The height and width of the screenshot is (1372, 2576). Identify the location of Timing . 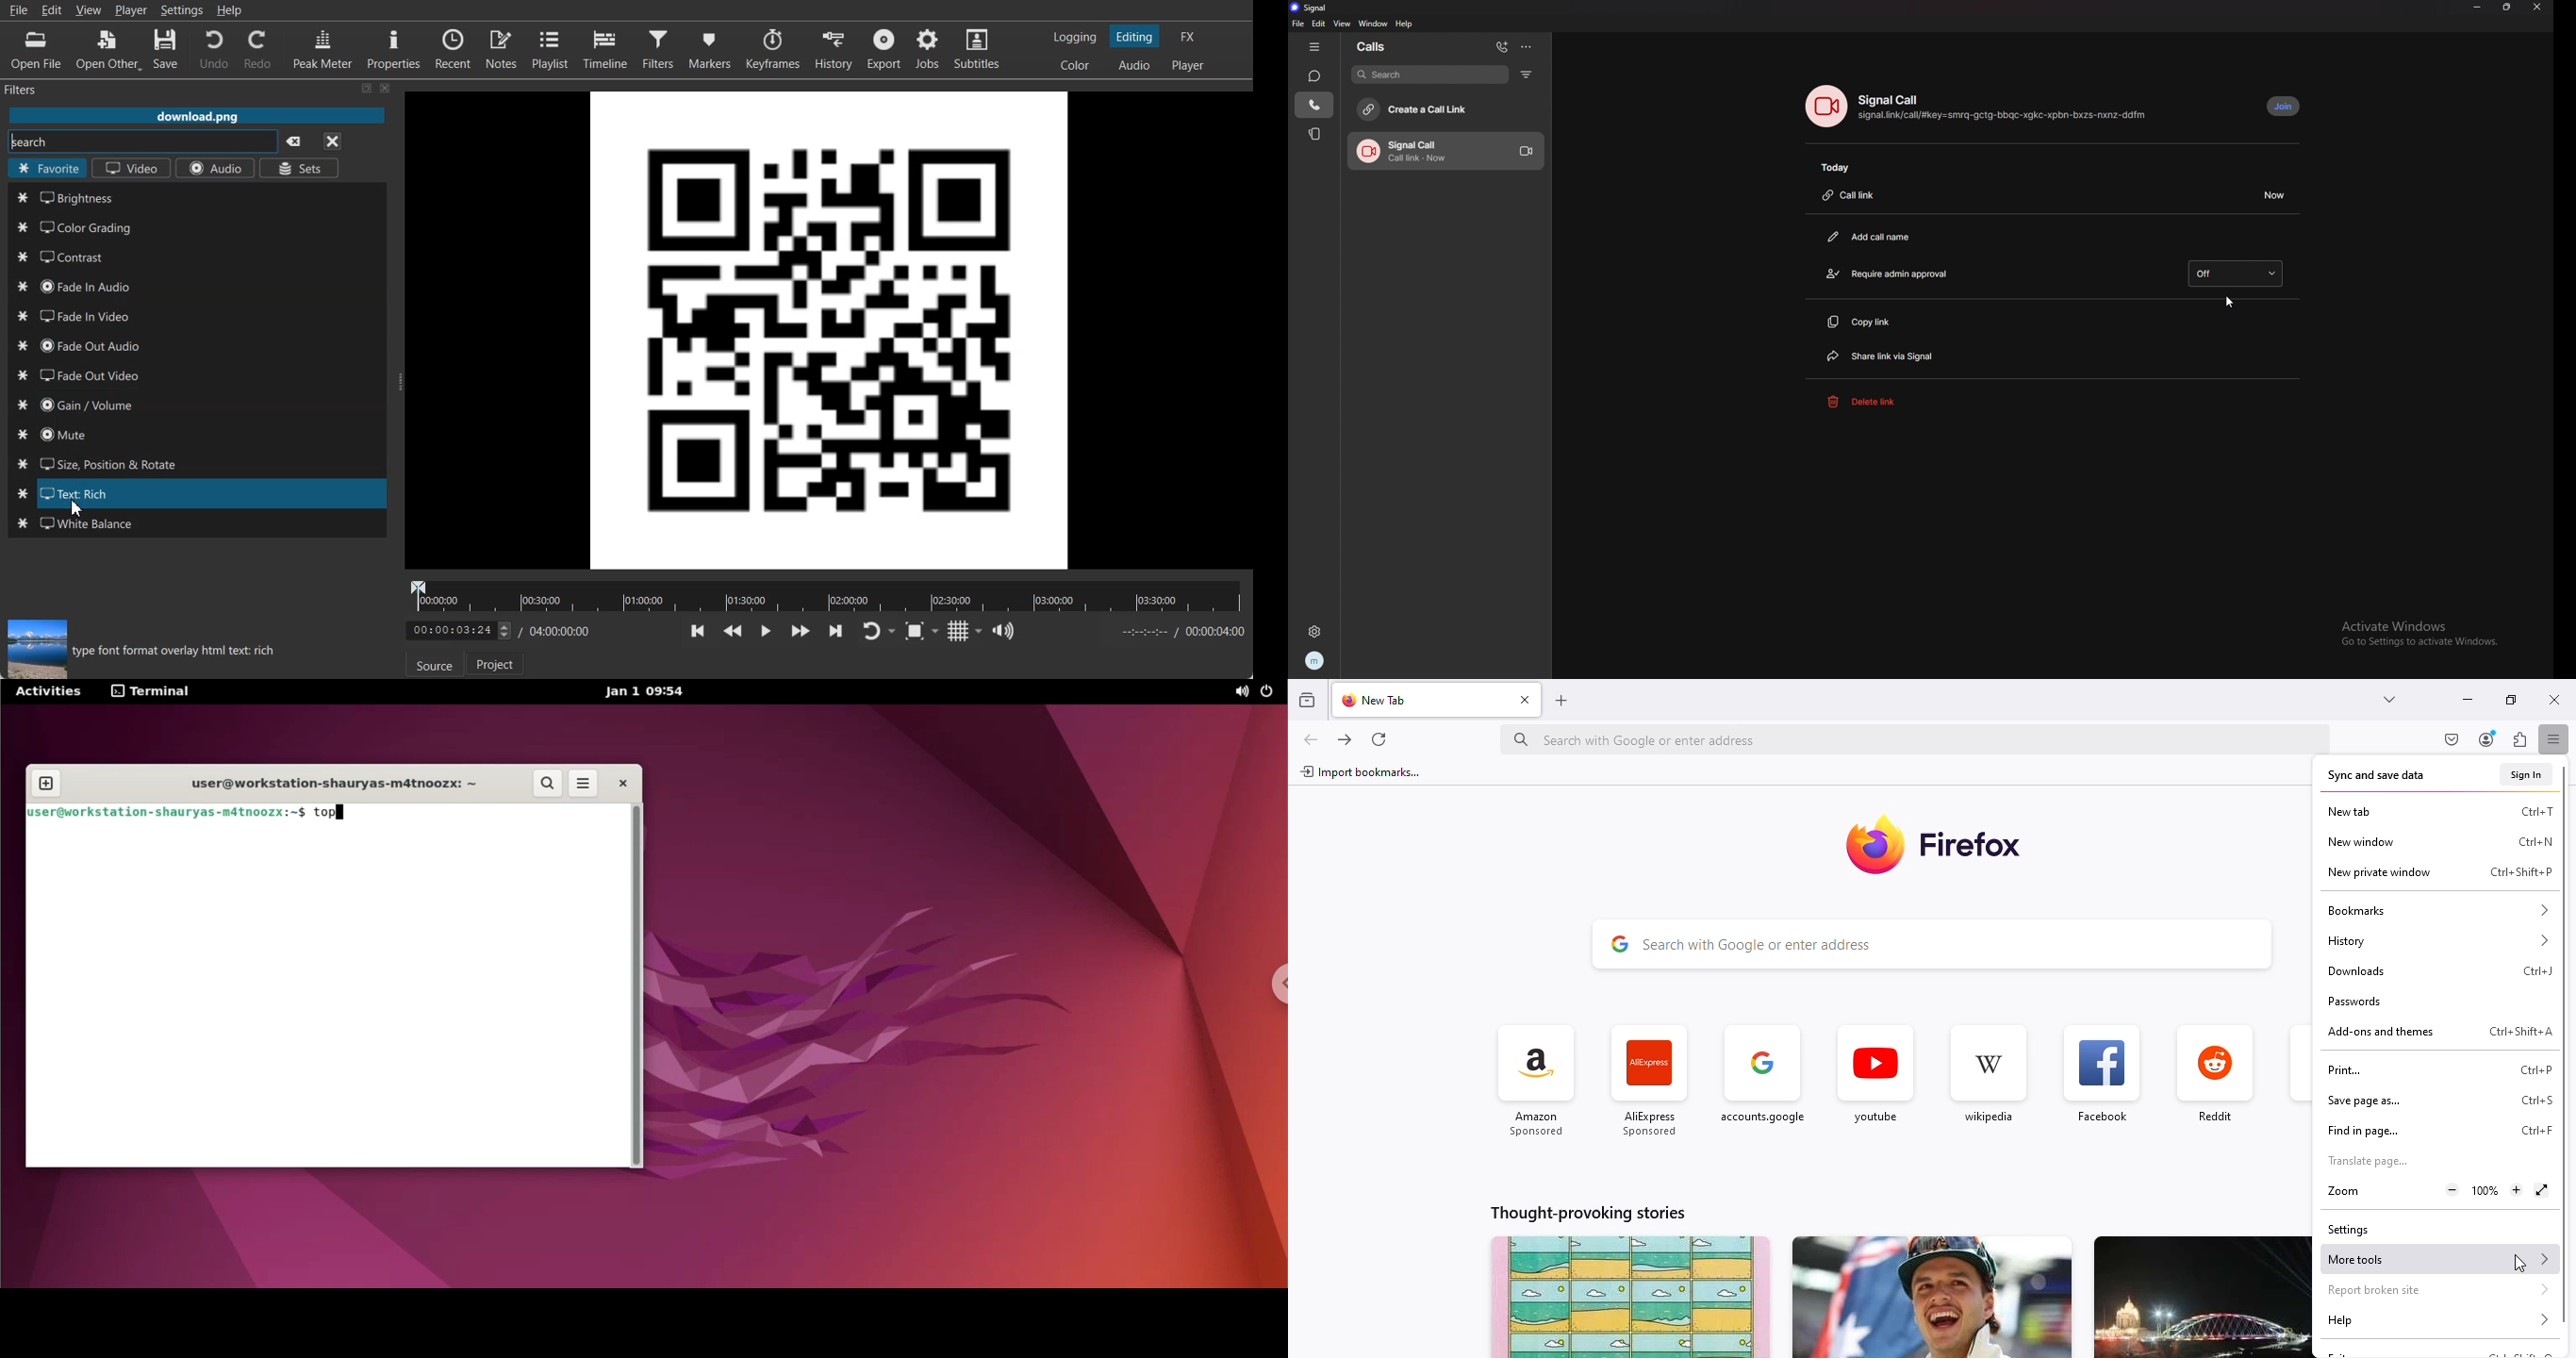
(557, 631).